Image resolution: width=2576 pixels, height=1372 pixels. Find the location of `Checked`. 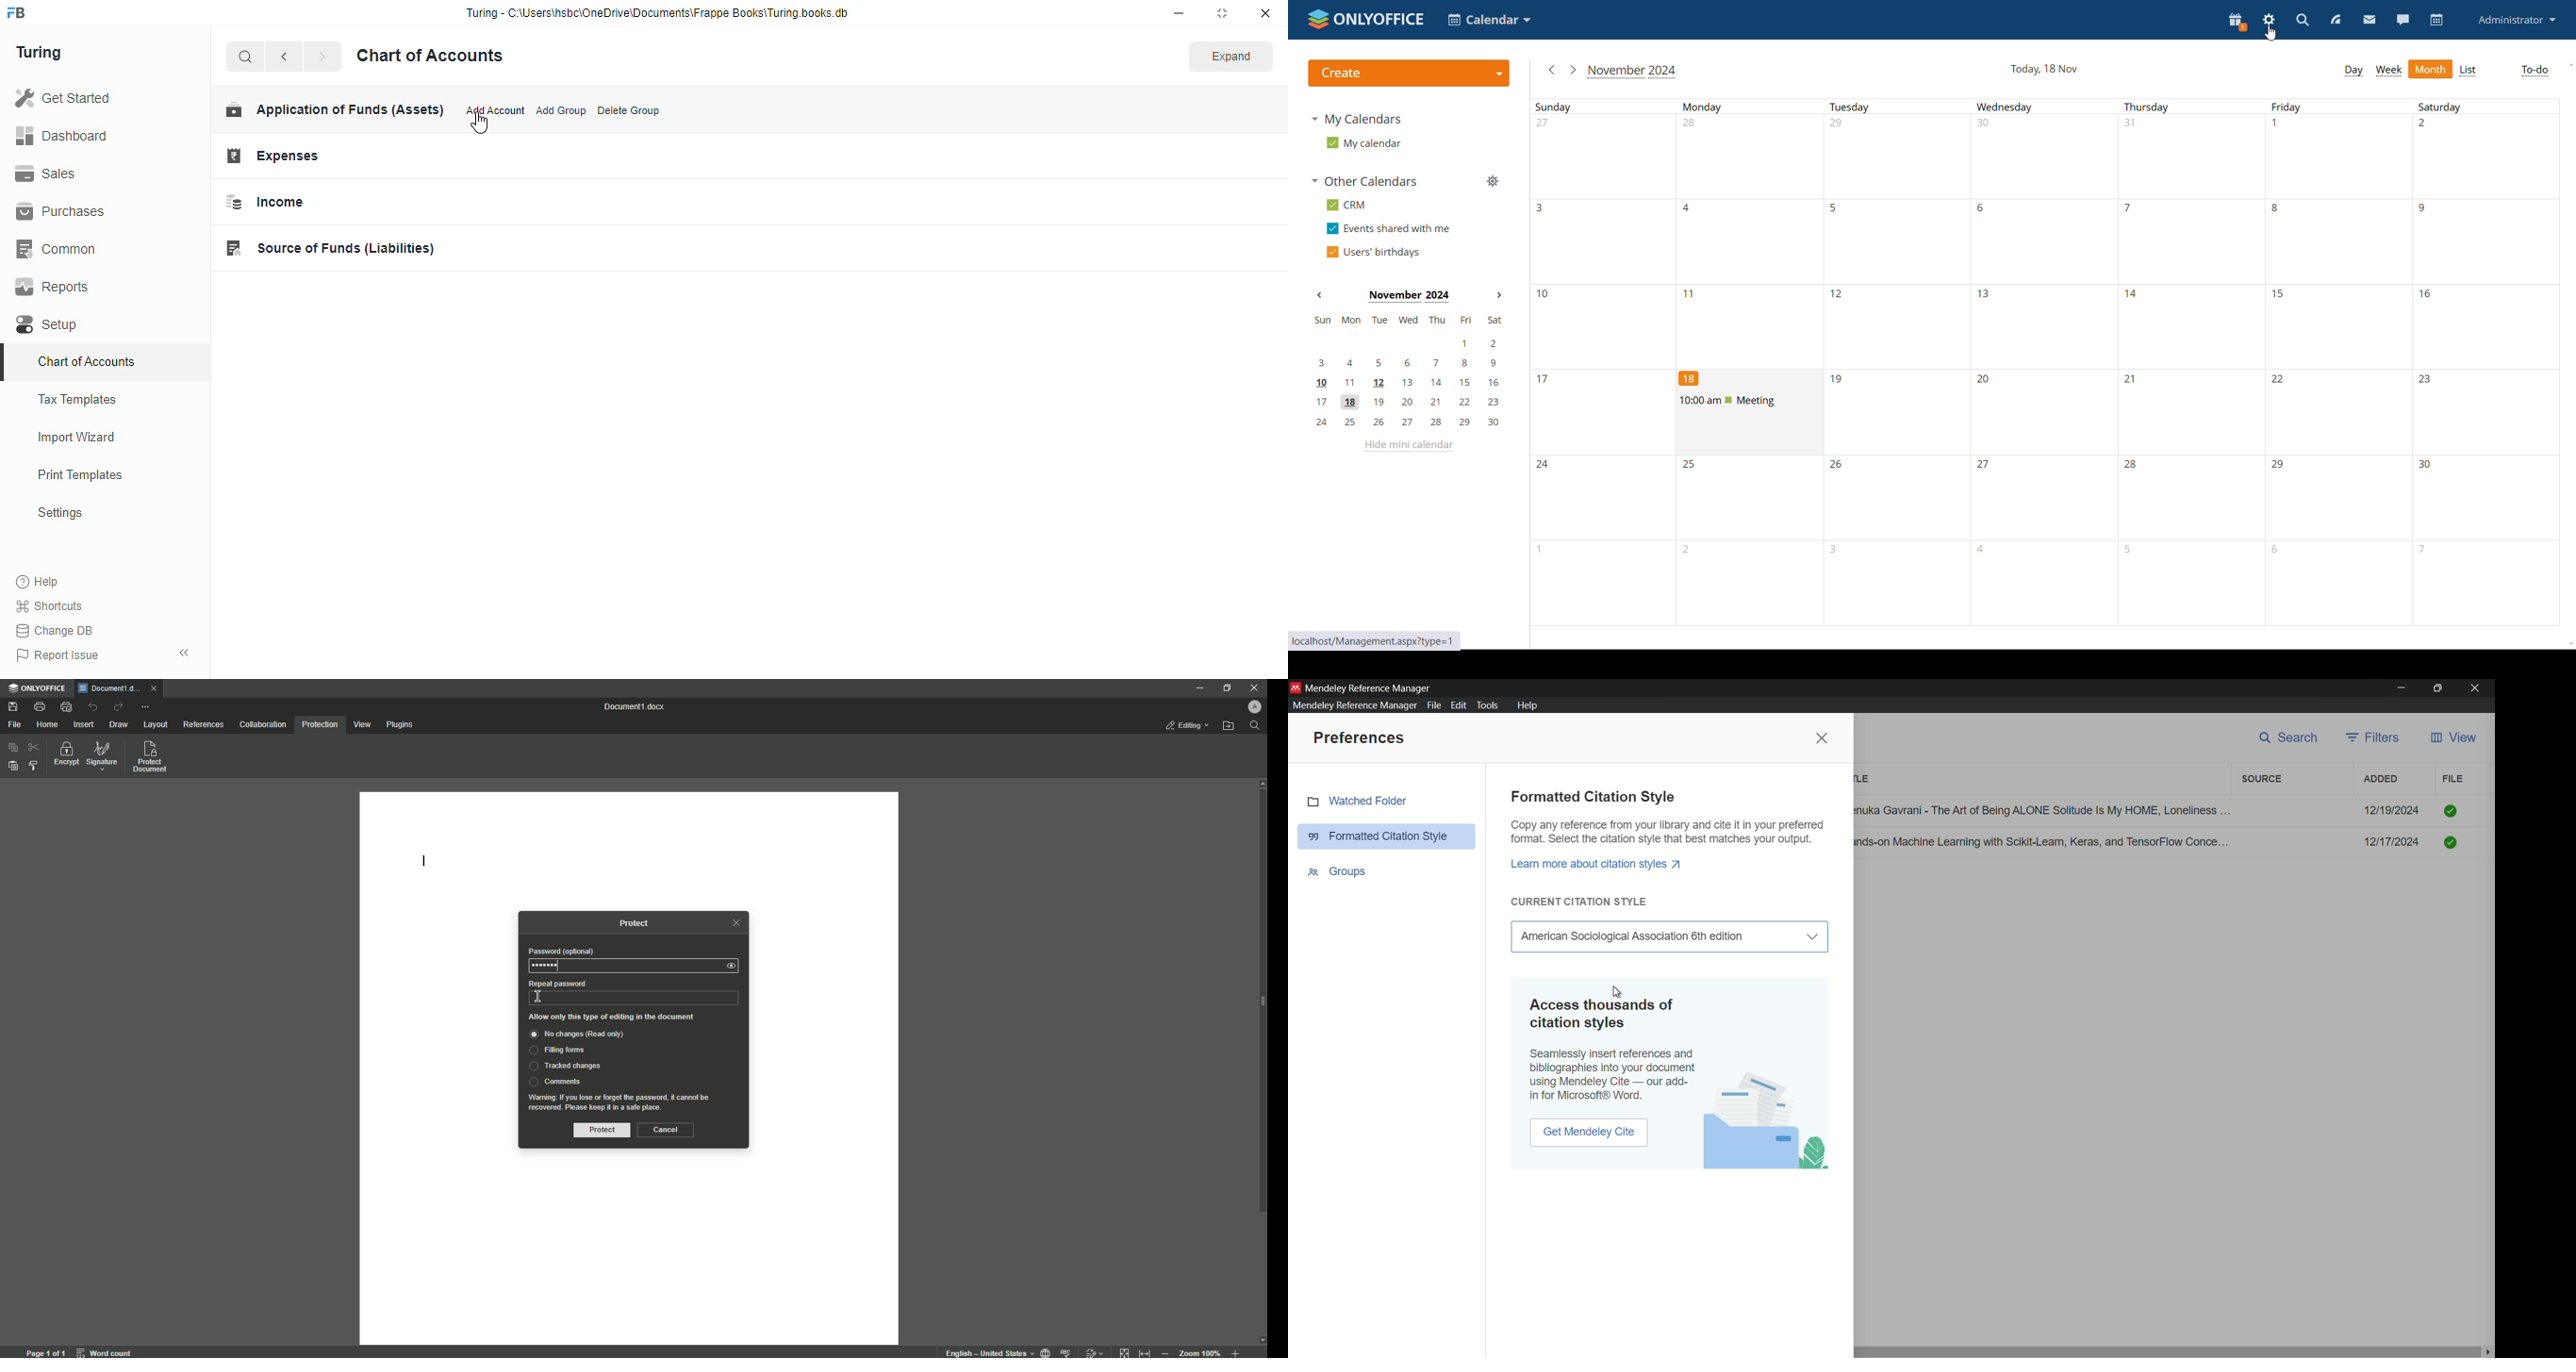

Checked is located at coordinates (2450, 841).